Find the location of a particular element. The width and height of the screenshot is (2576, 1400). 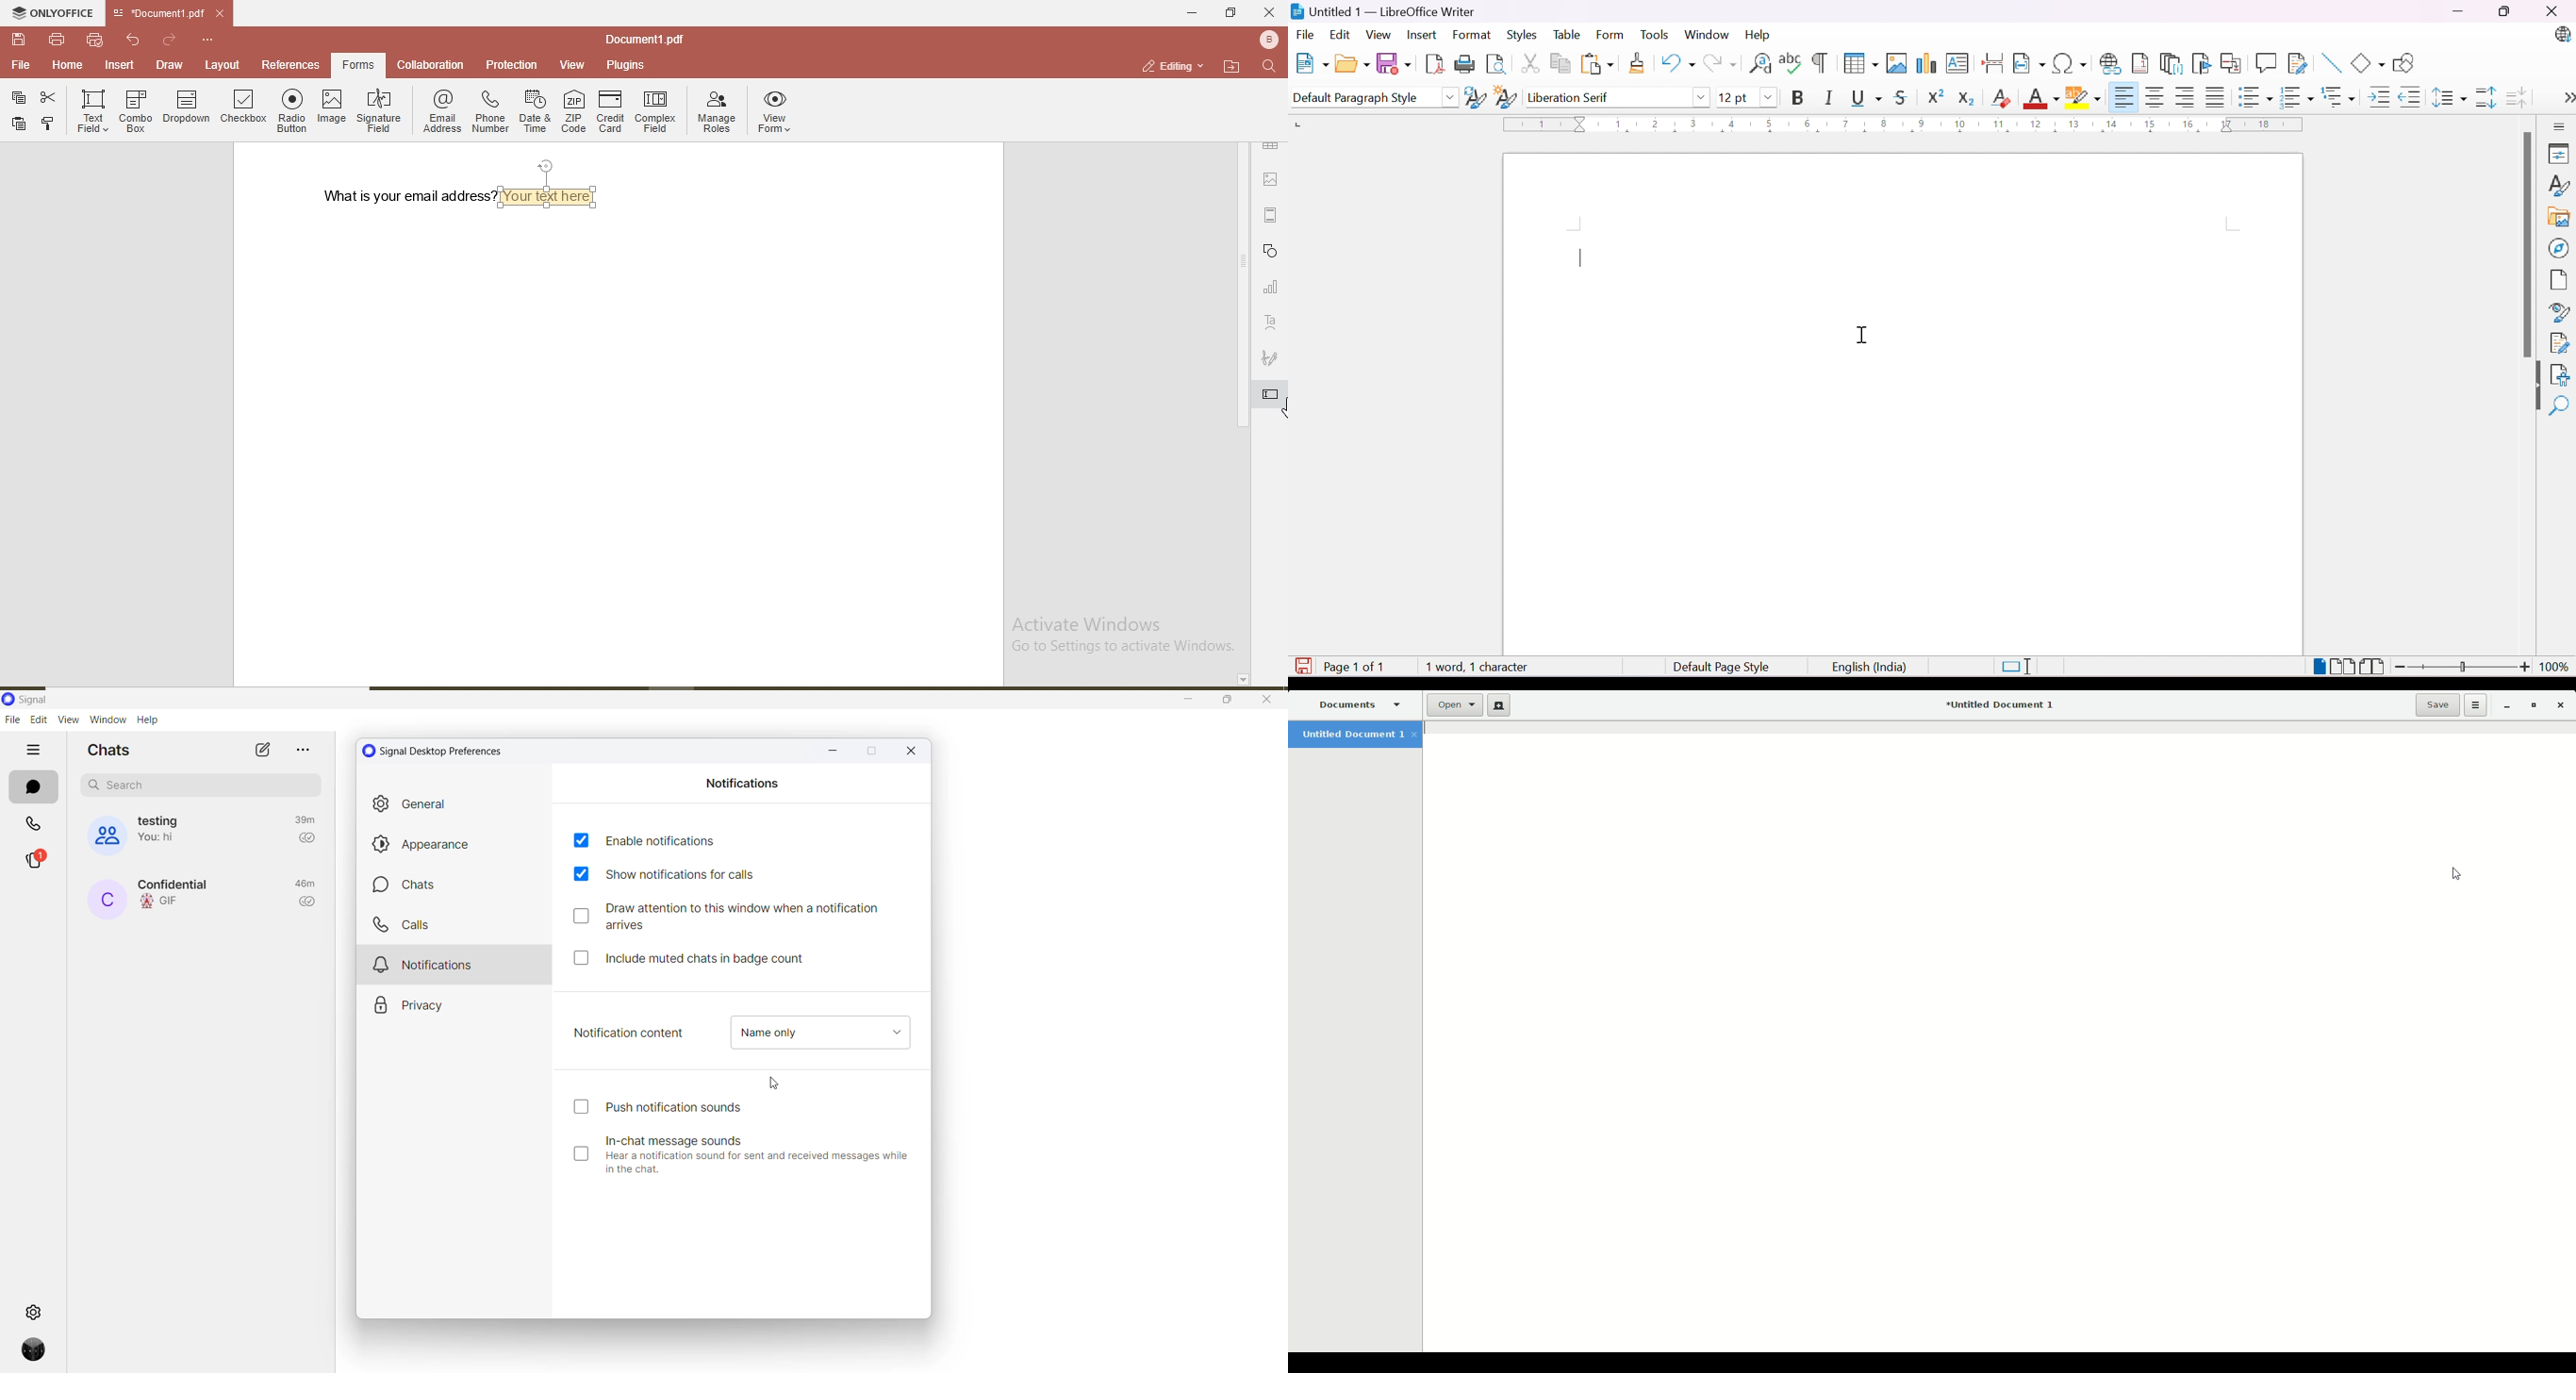

Minimize is located at coordinates (2506, 706).